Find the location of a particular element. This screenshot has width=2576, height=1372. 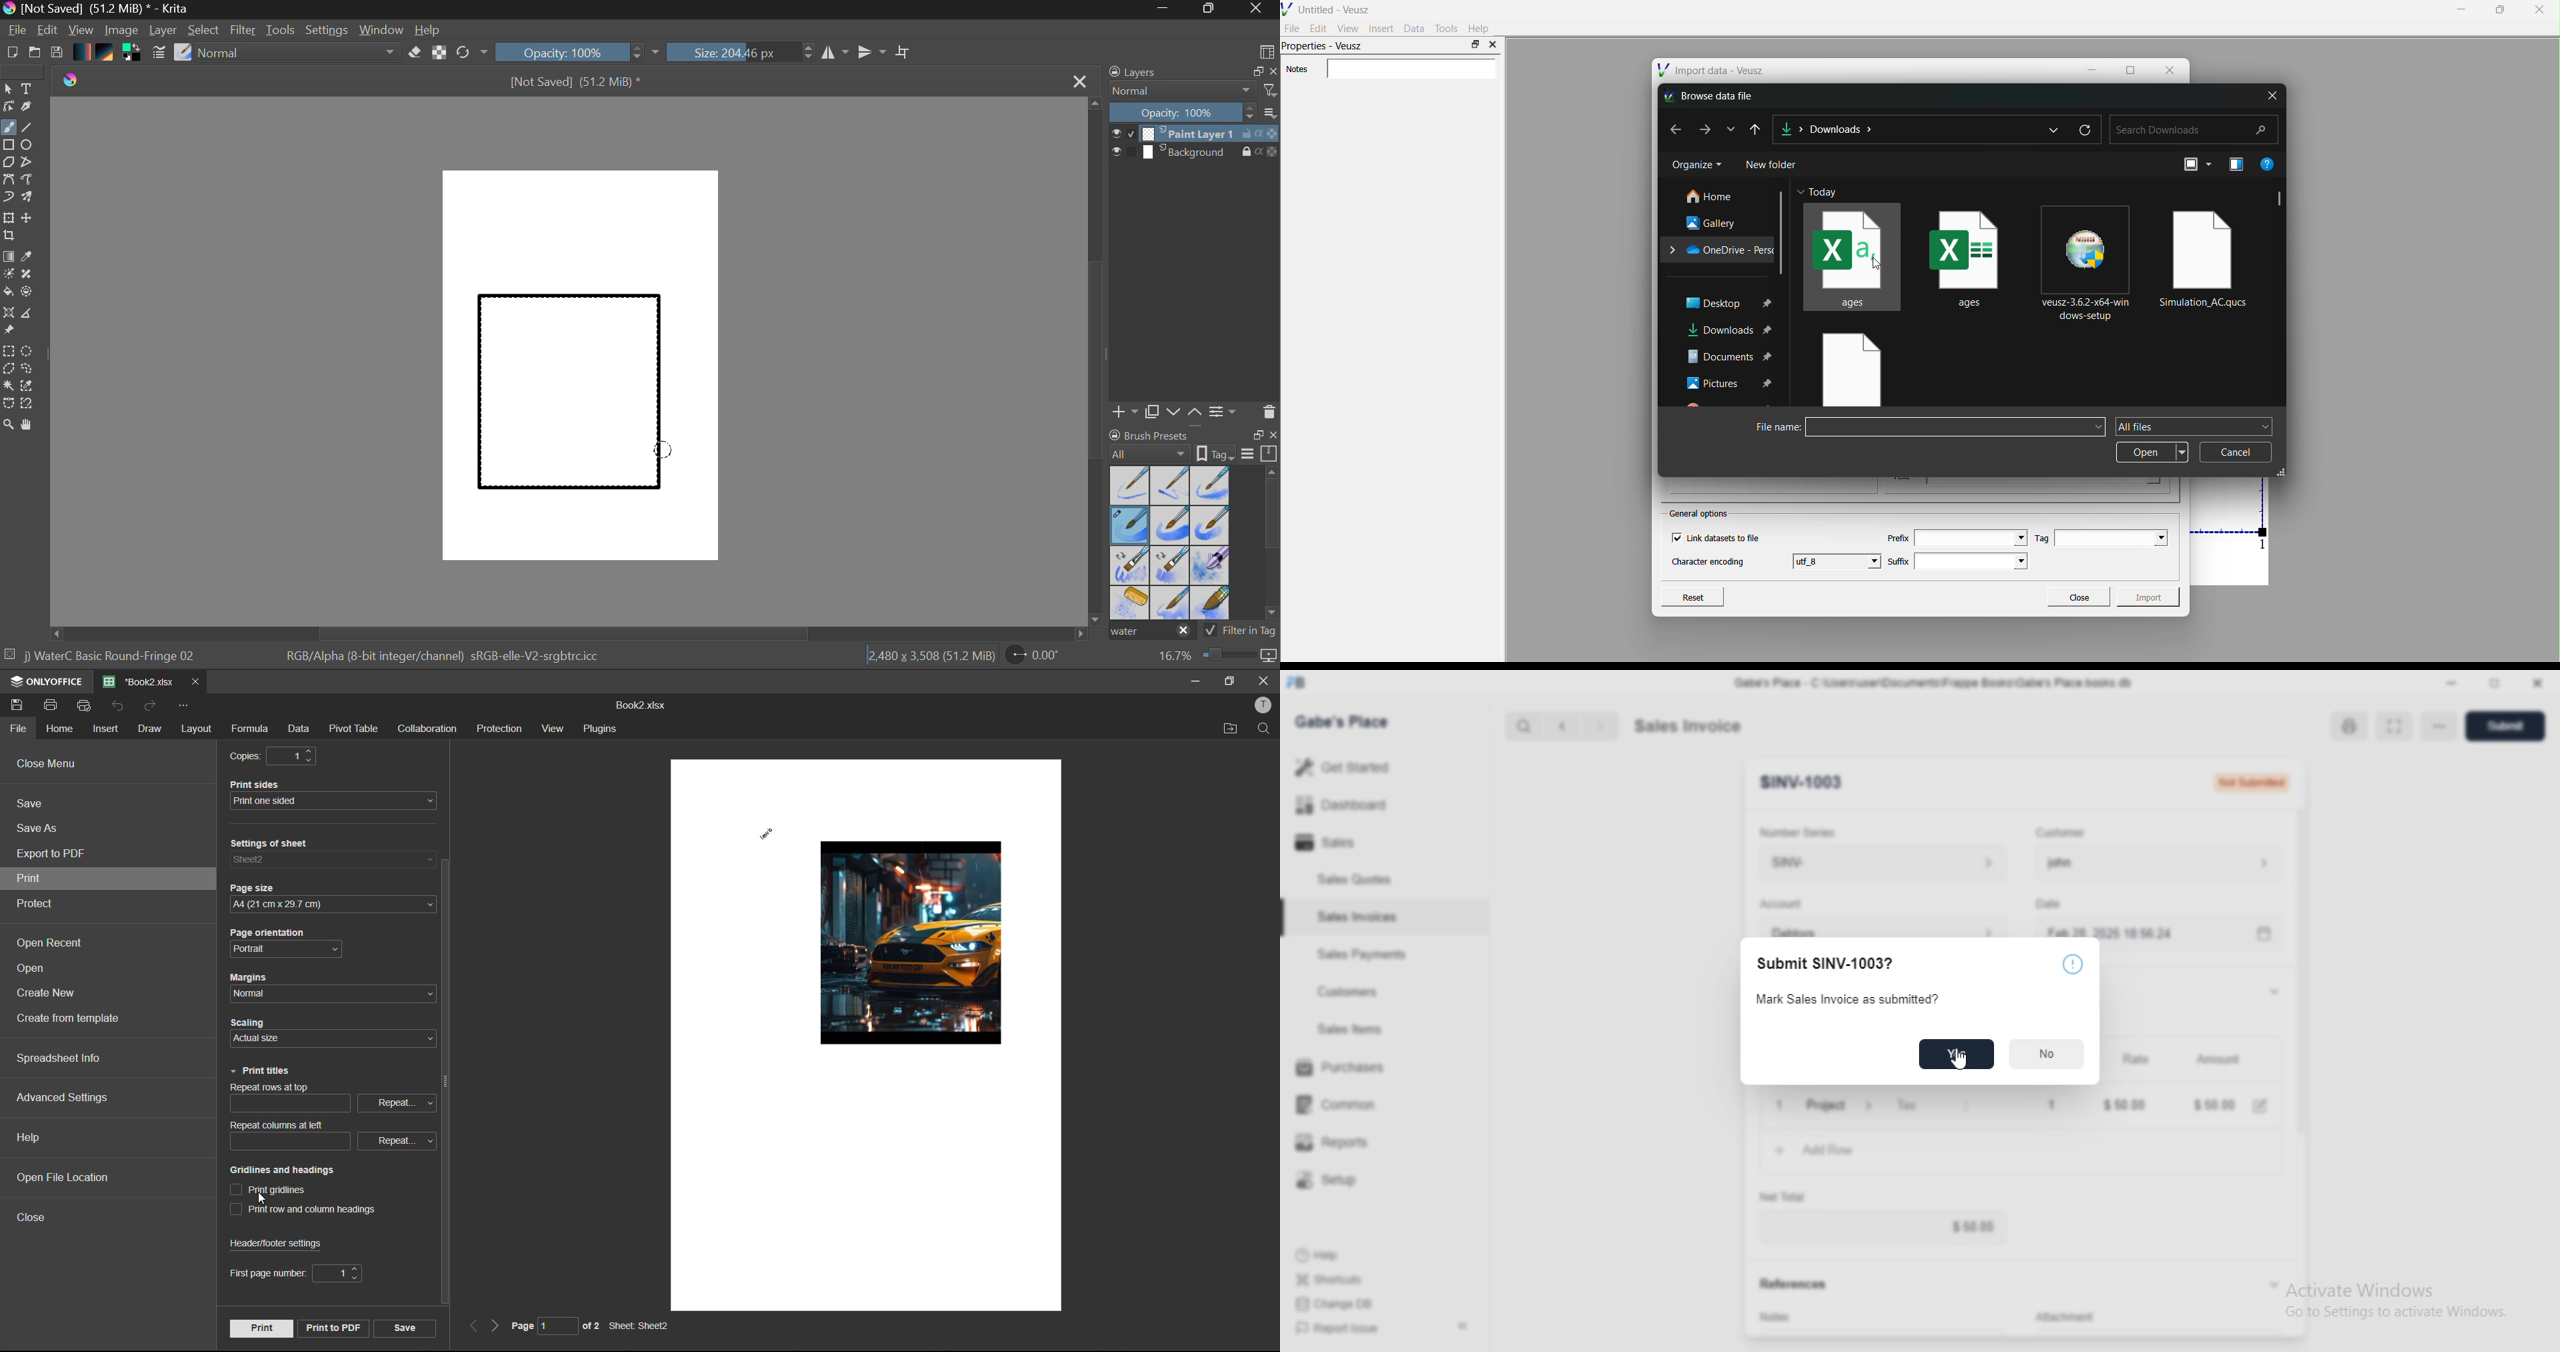

Edit Shapes is located at coordinates (8, 108).